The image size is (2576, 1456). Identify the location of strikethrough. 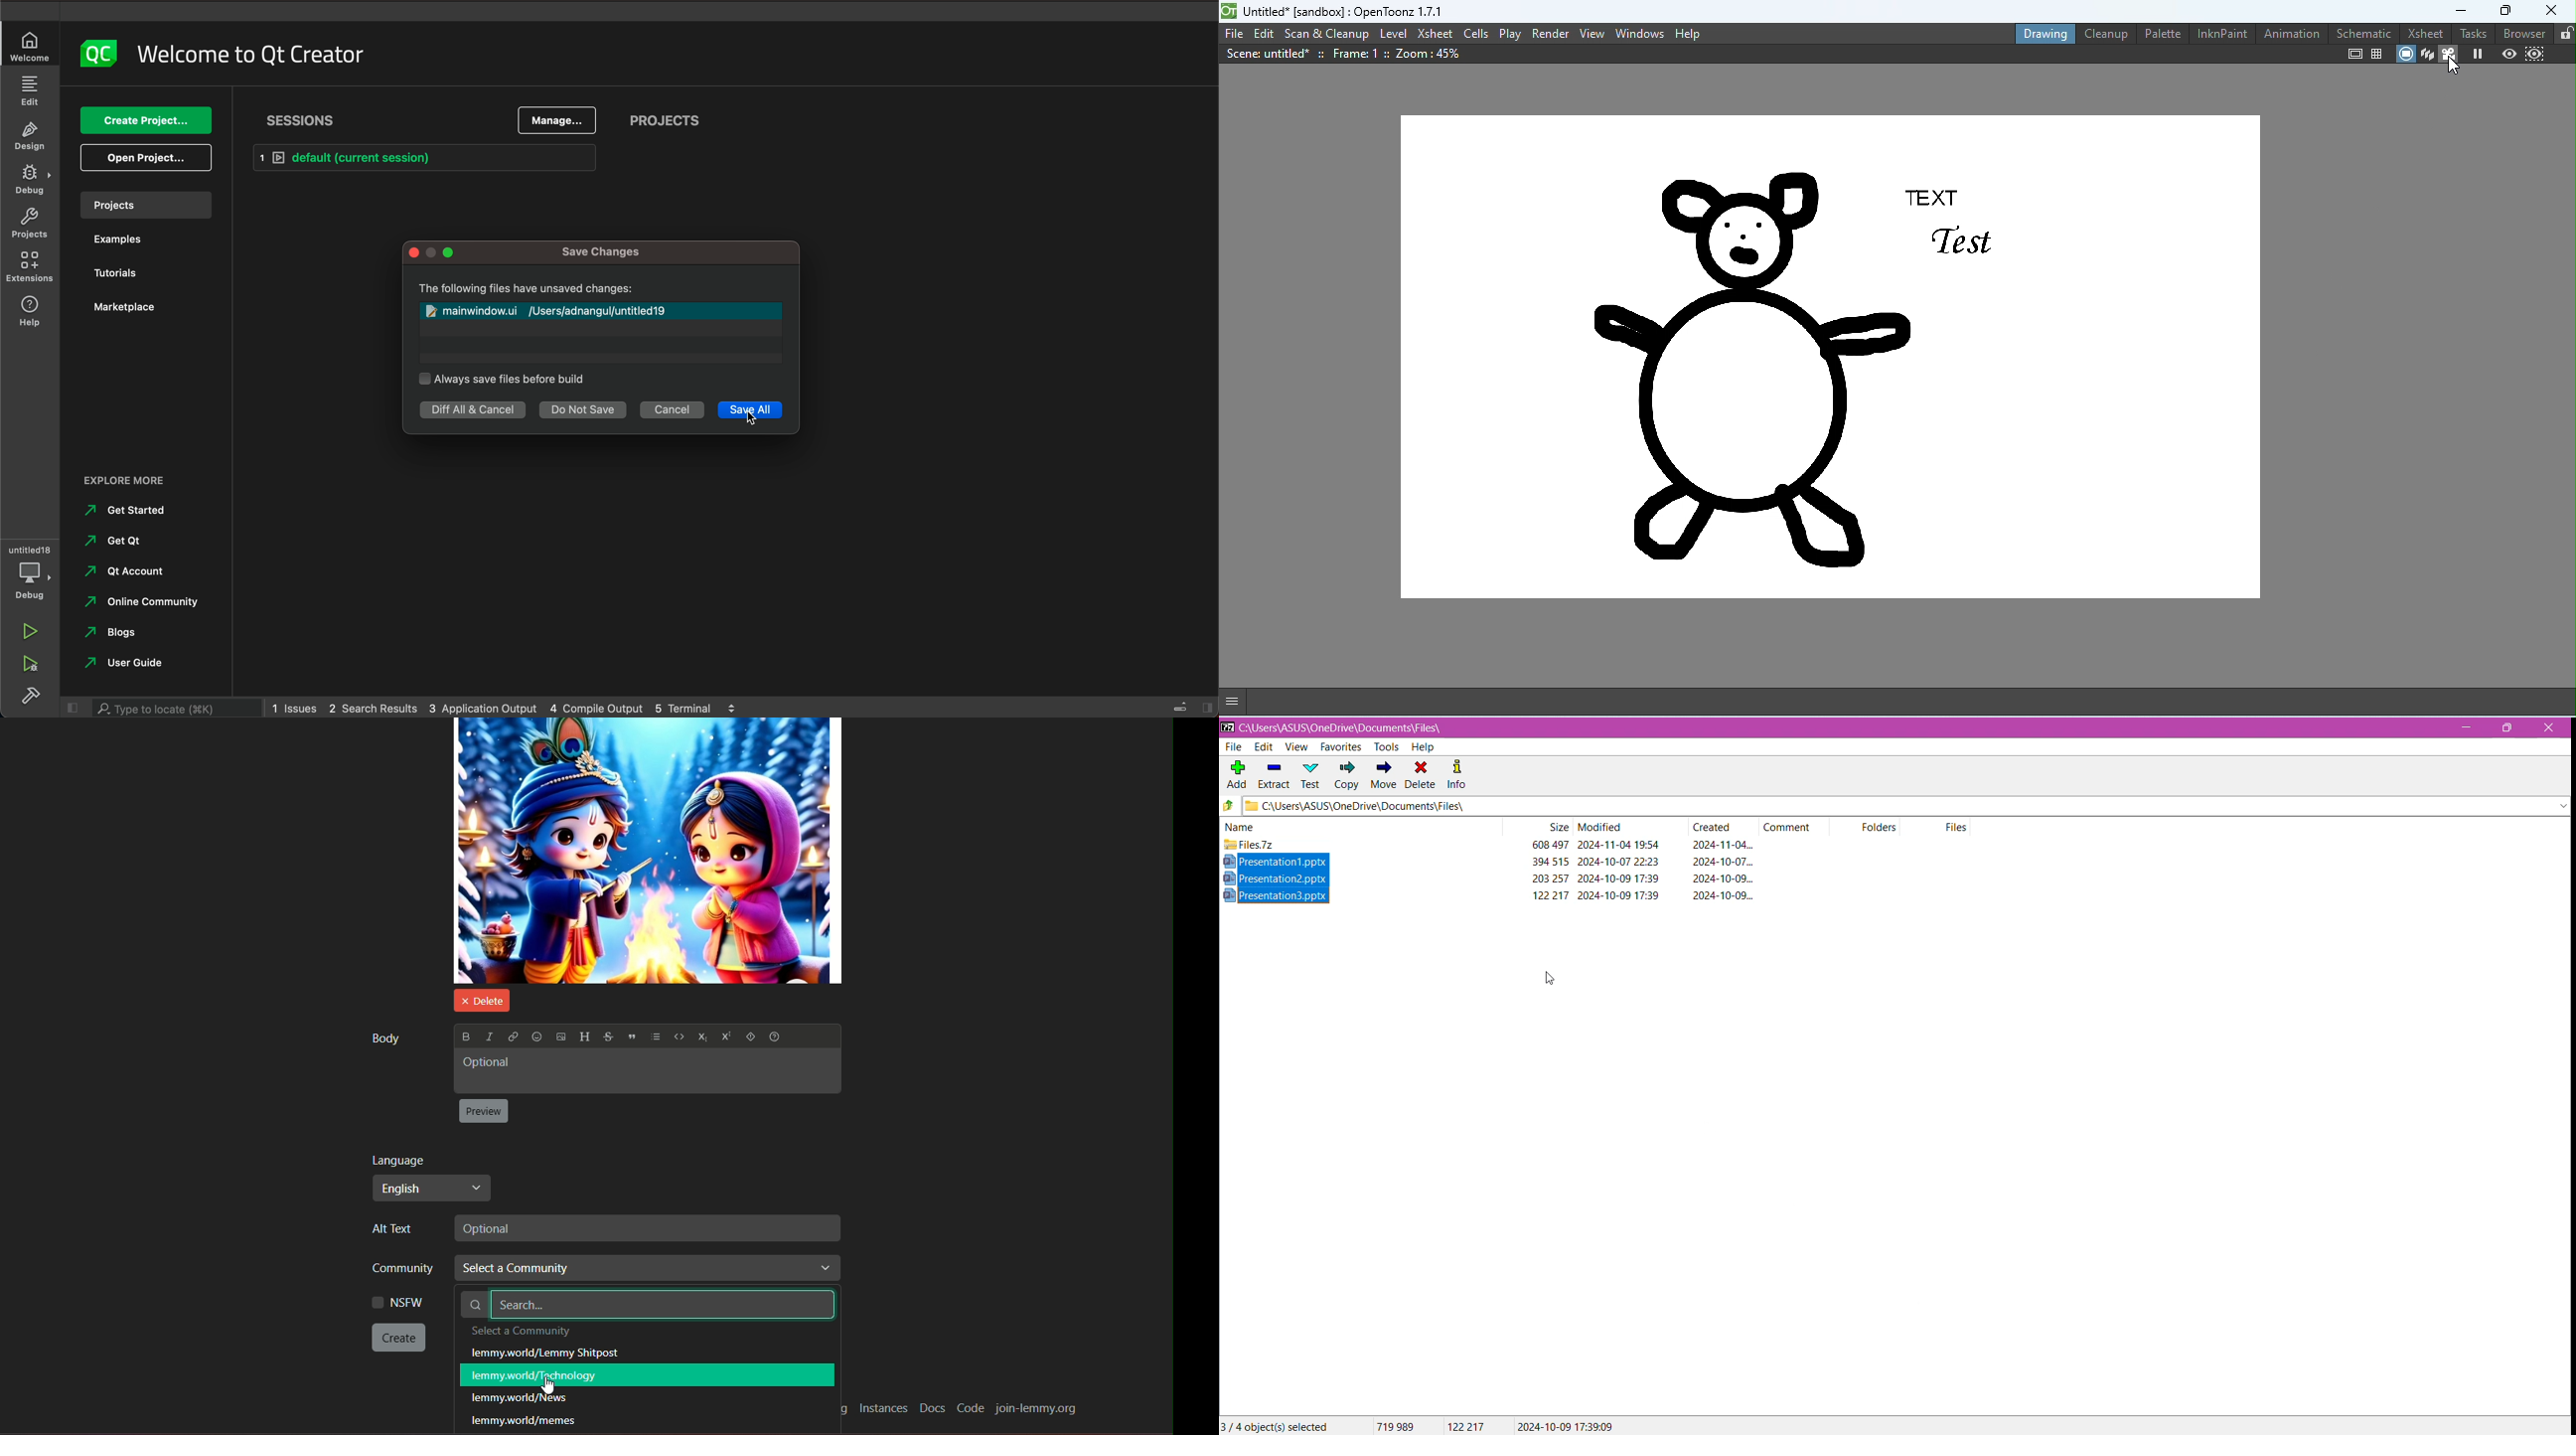
(607, 1037).